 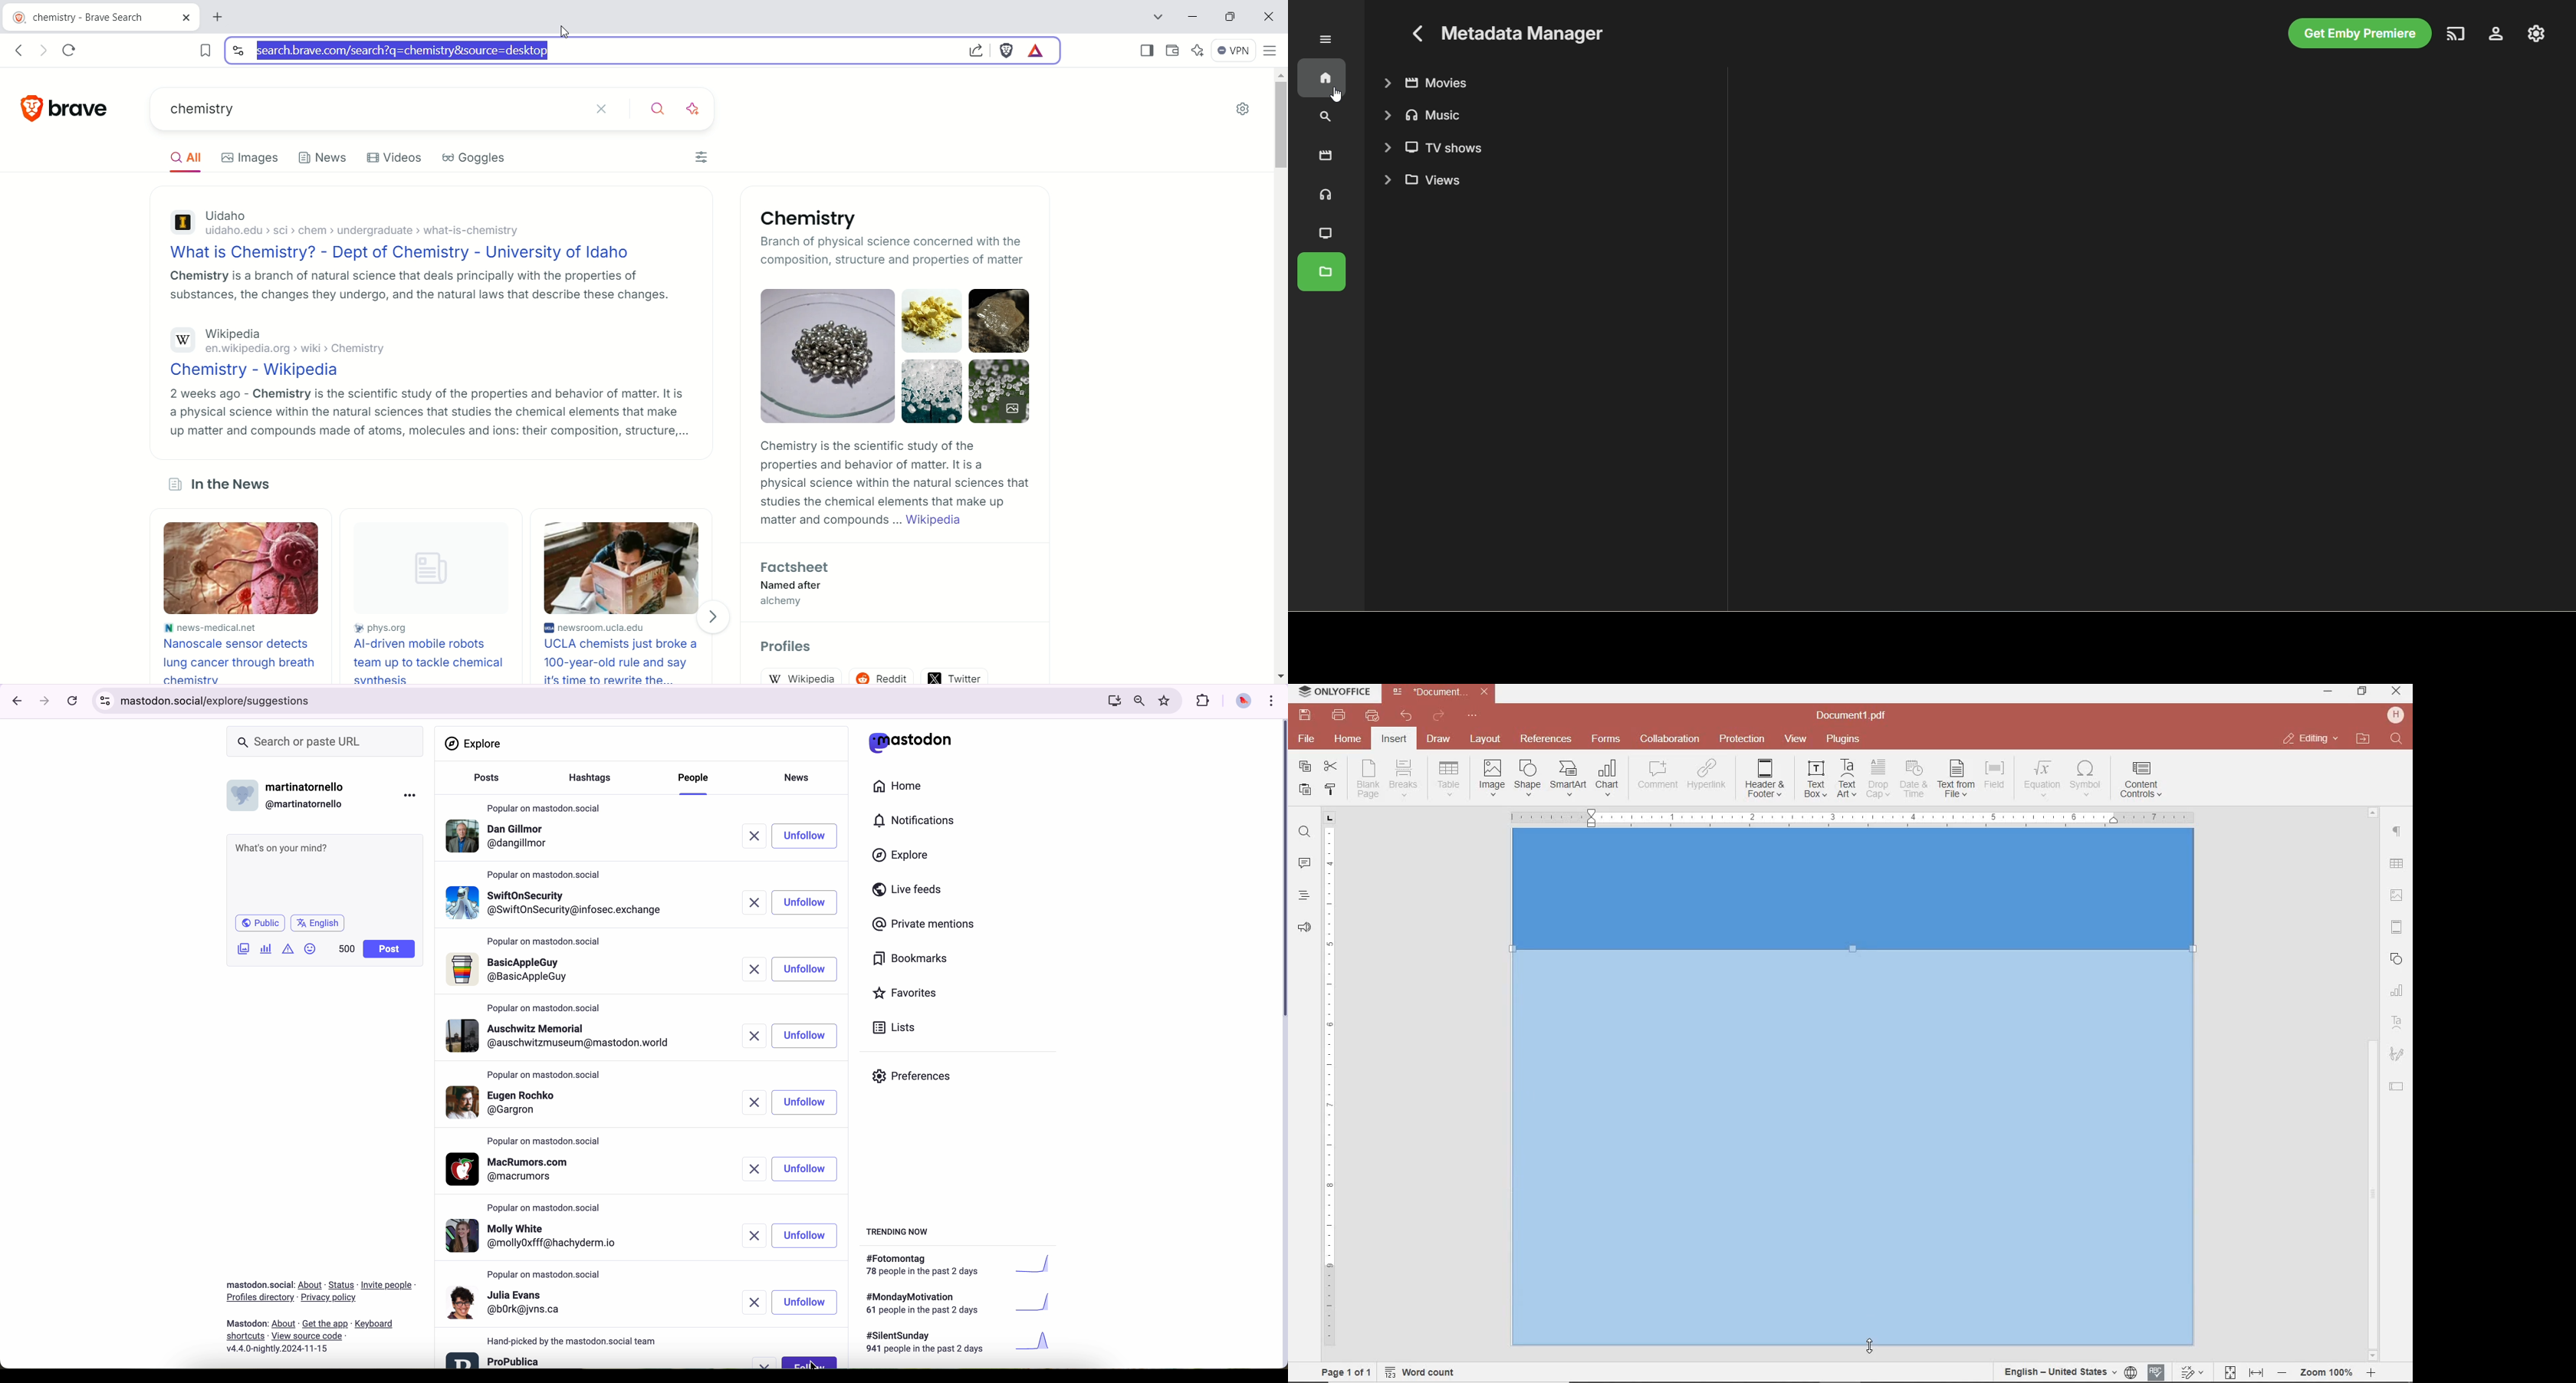 What do you see at coordinates (1403, 779) in the screenshot?
I see `INSERT PAGE OR SECTION BREAK` at bounding box center [1403, 779].